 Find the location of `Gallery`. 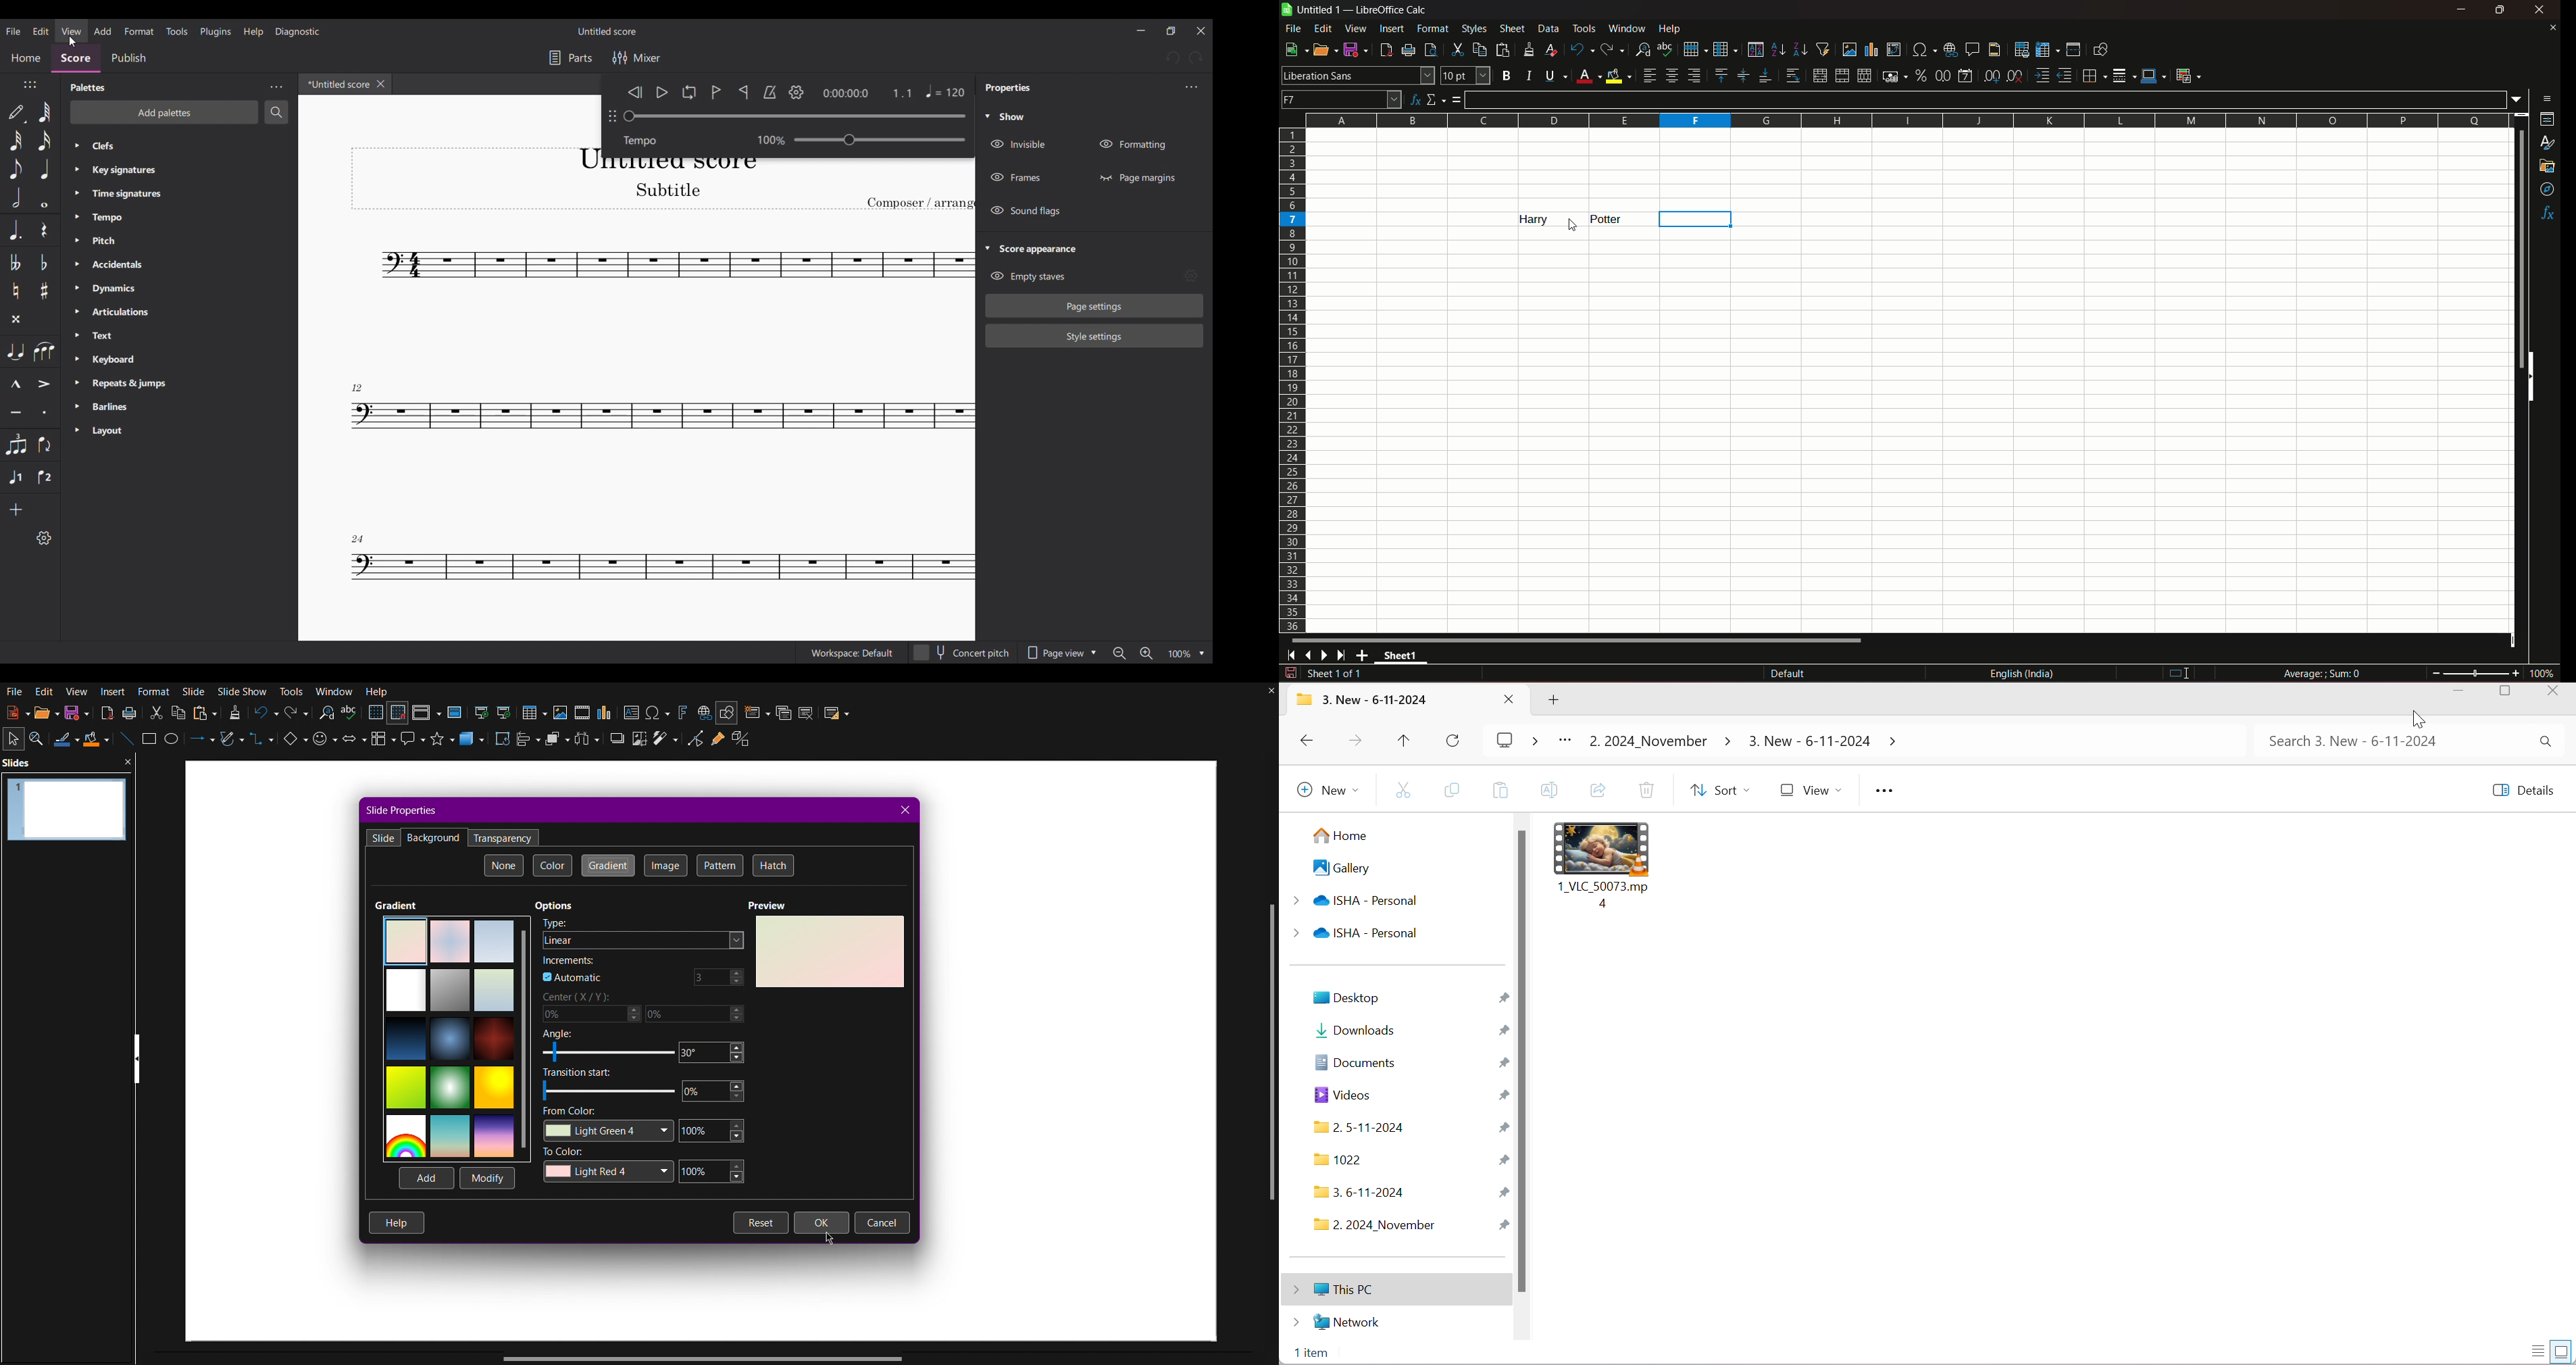

Gallery is located at coordinates (1342, 868).